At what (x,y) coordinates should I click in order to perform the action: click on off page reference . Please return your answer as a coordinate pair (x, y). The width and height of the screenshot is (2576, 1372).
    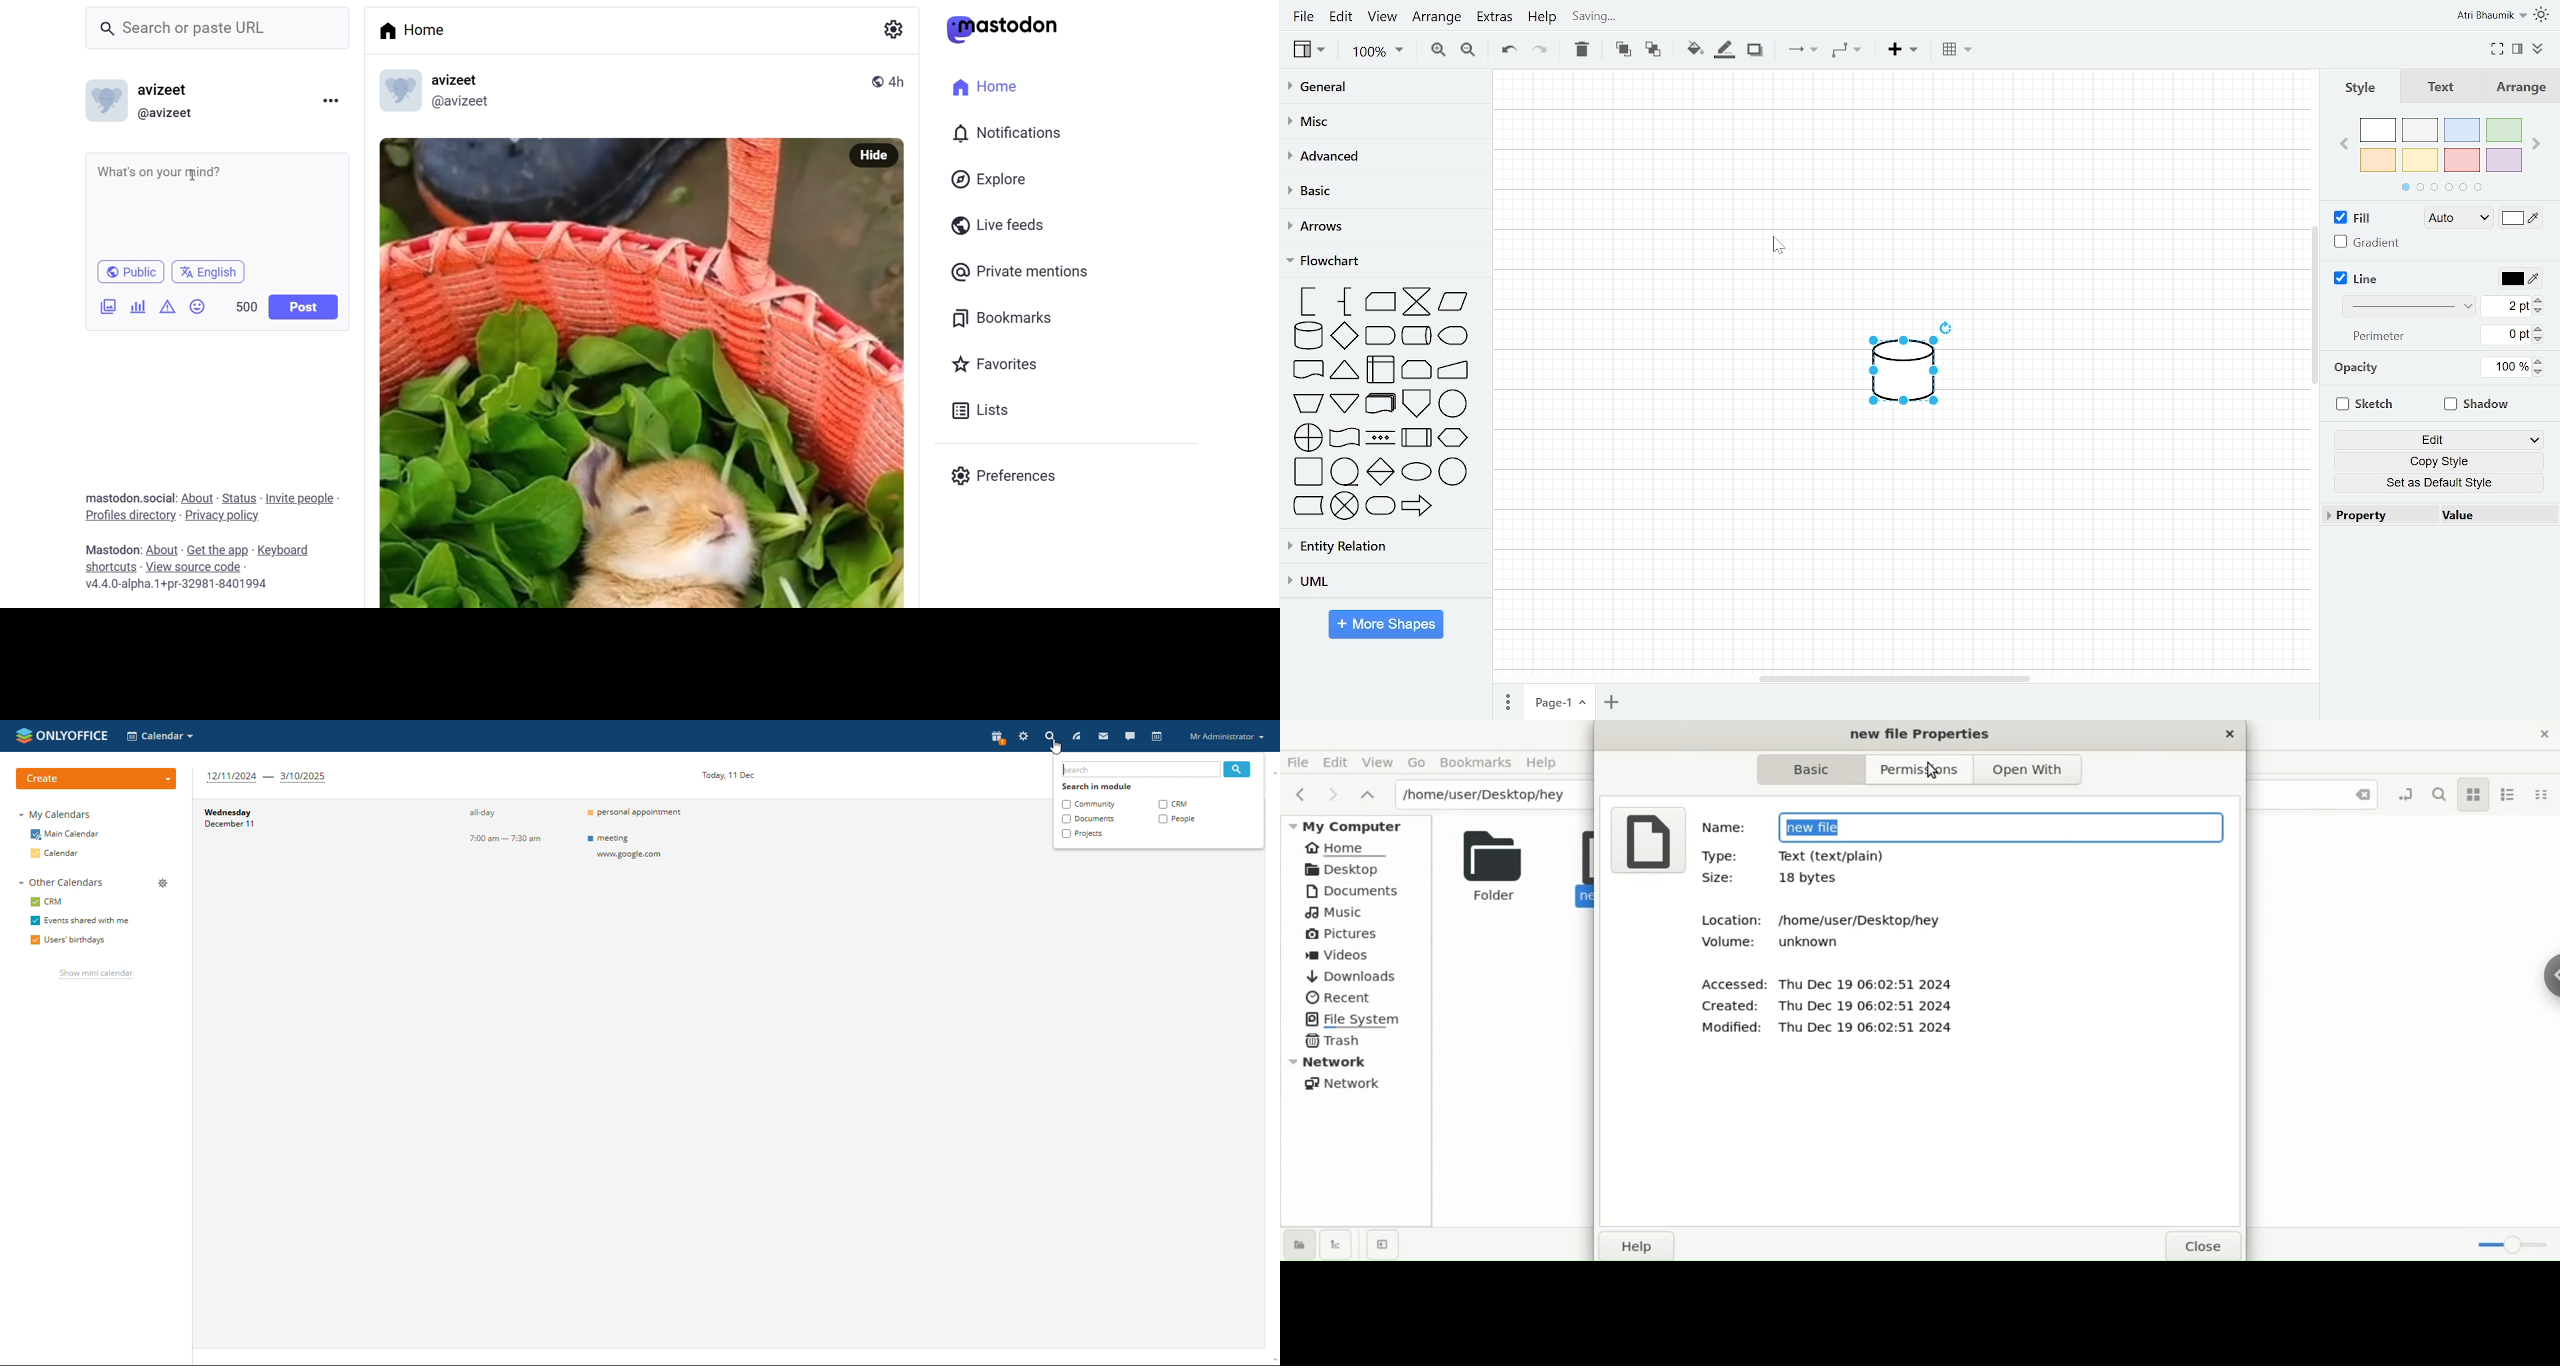
    Looking at the image, I should click on (1417, 404).